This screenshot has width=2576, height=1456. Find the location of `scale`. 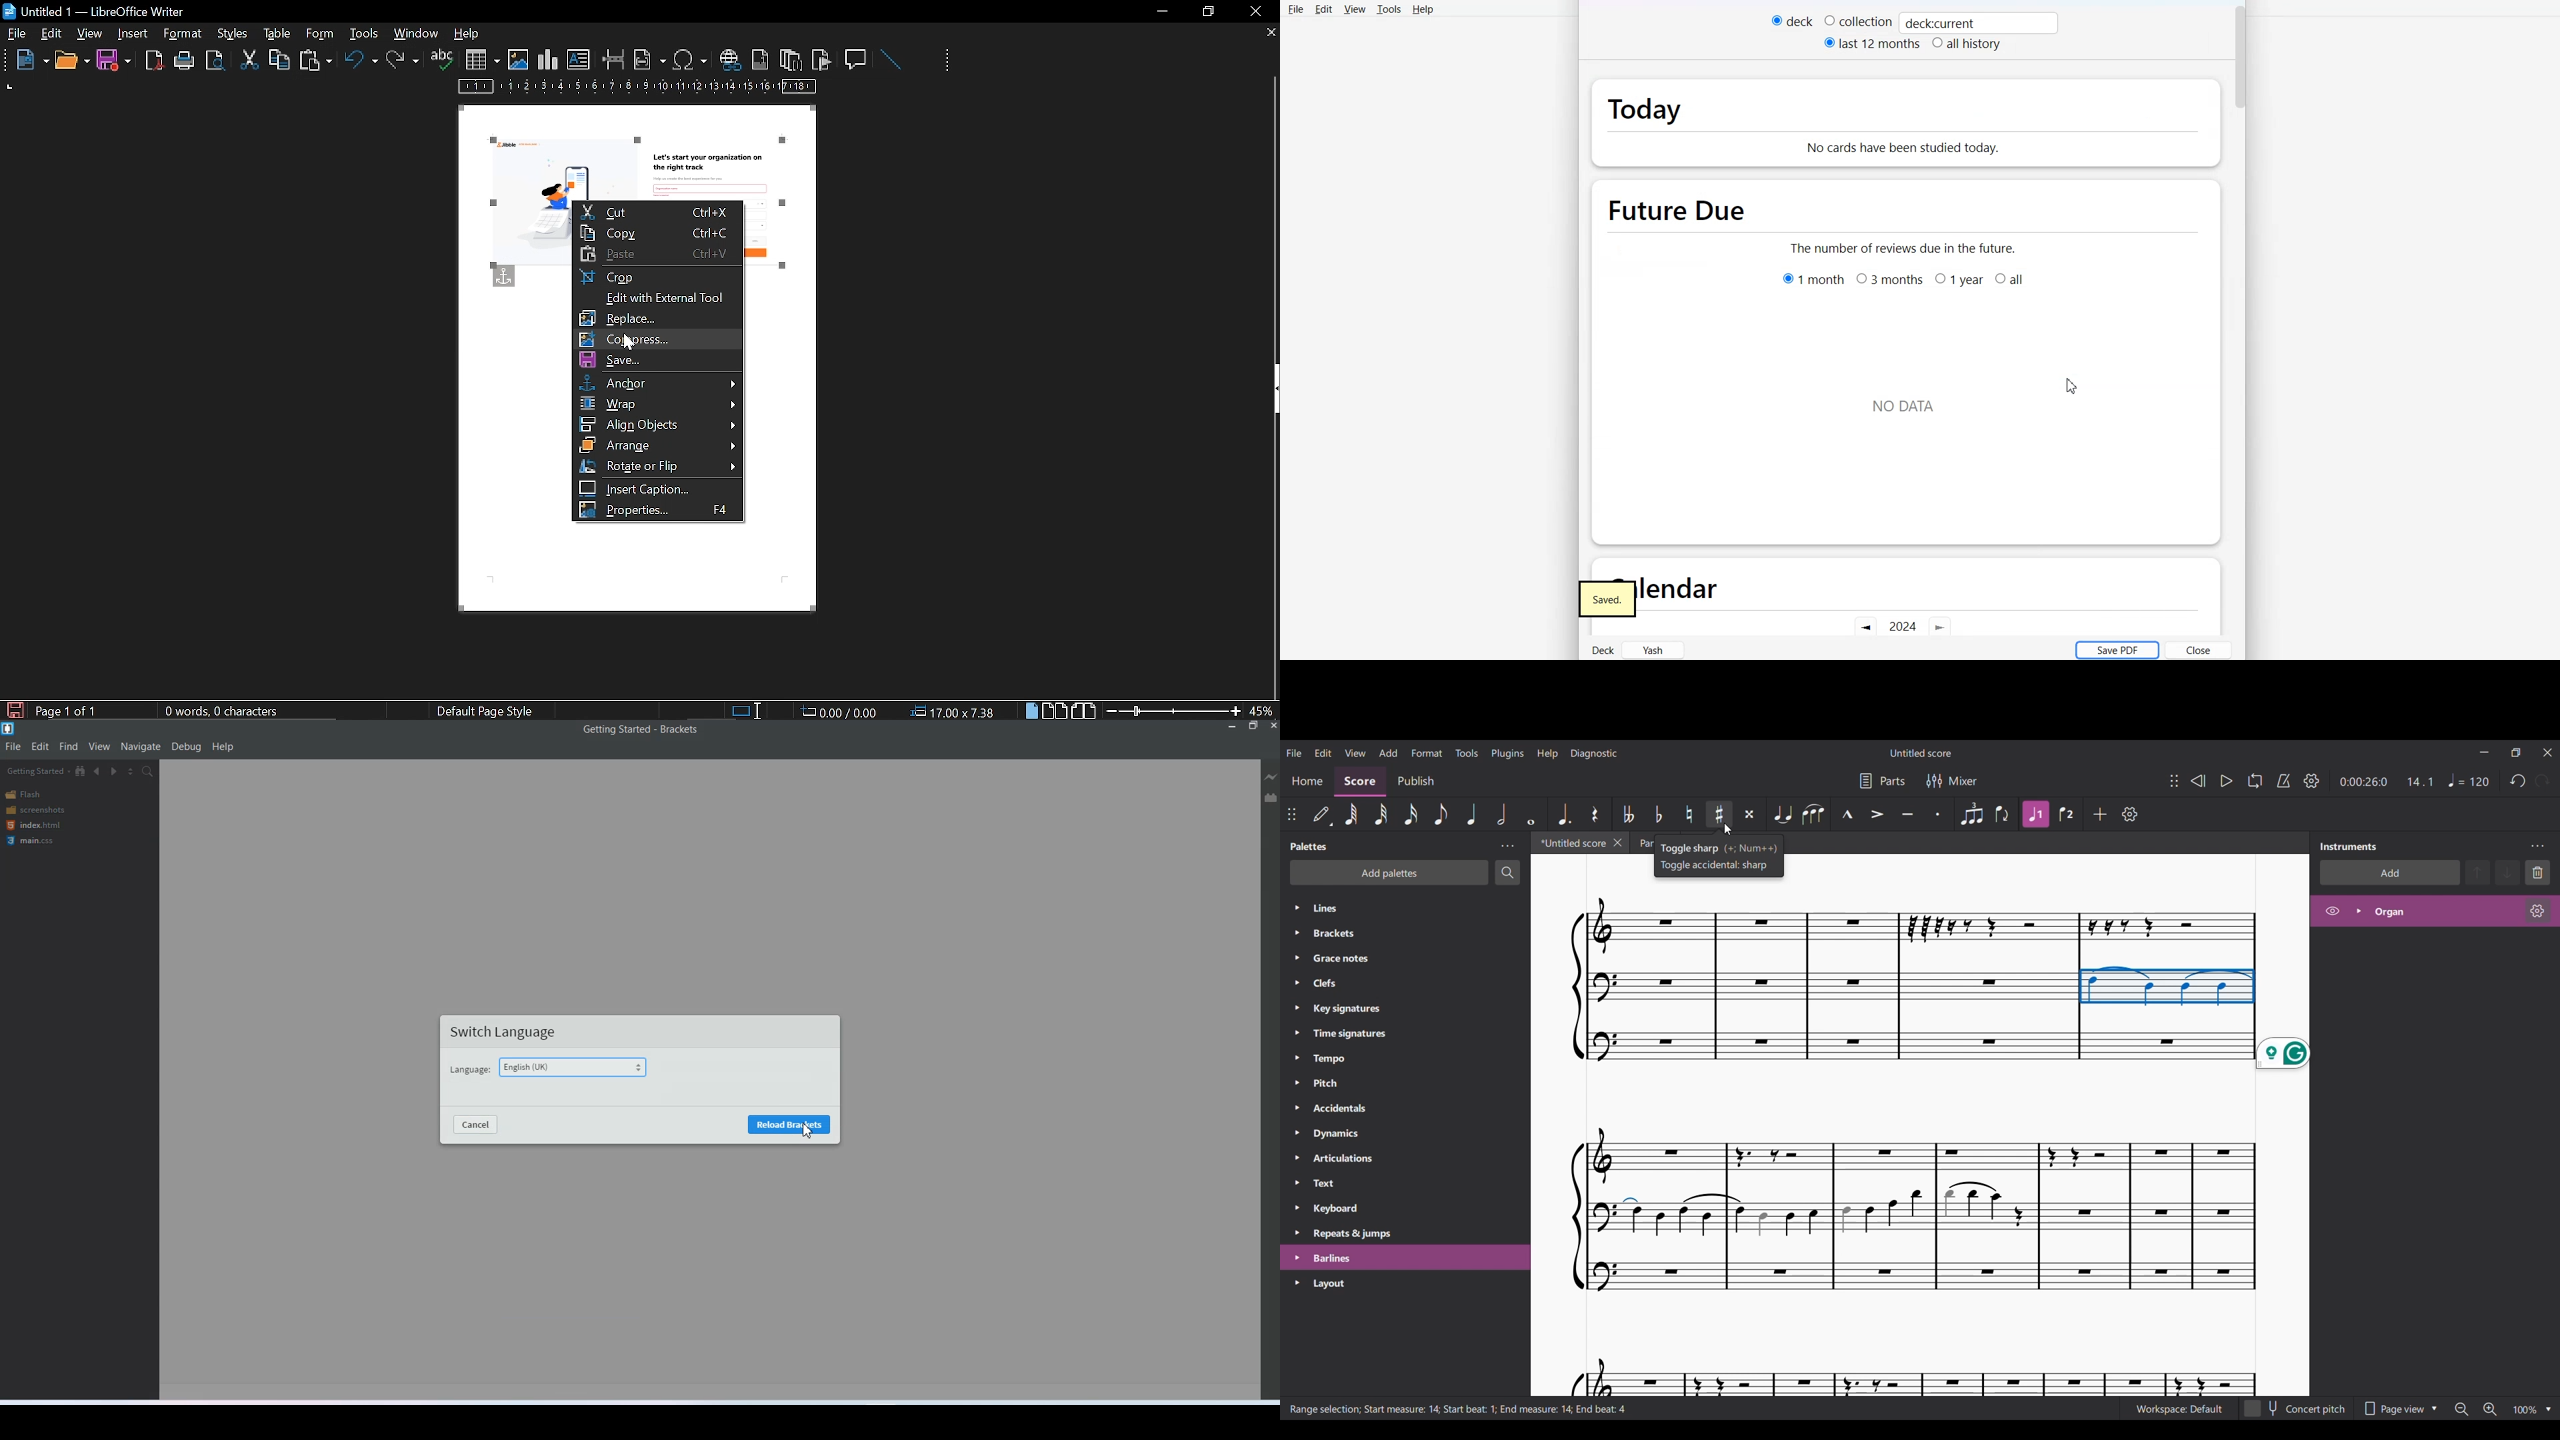

scale is located at coordinates (638, 88).